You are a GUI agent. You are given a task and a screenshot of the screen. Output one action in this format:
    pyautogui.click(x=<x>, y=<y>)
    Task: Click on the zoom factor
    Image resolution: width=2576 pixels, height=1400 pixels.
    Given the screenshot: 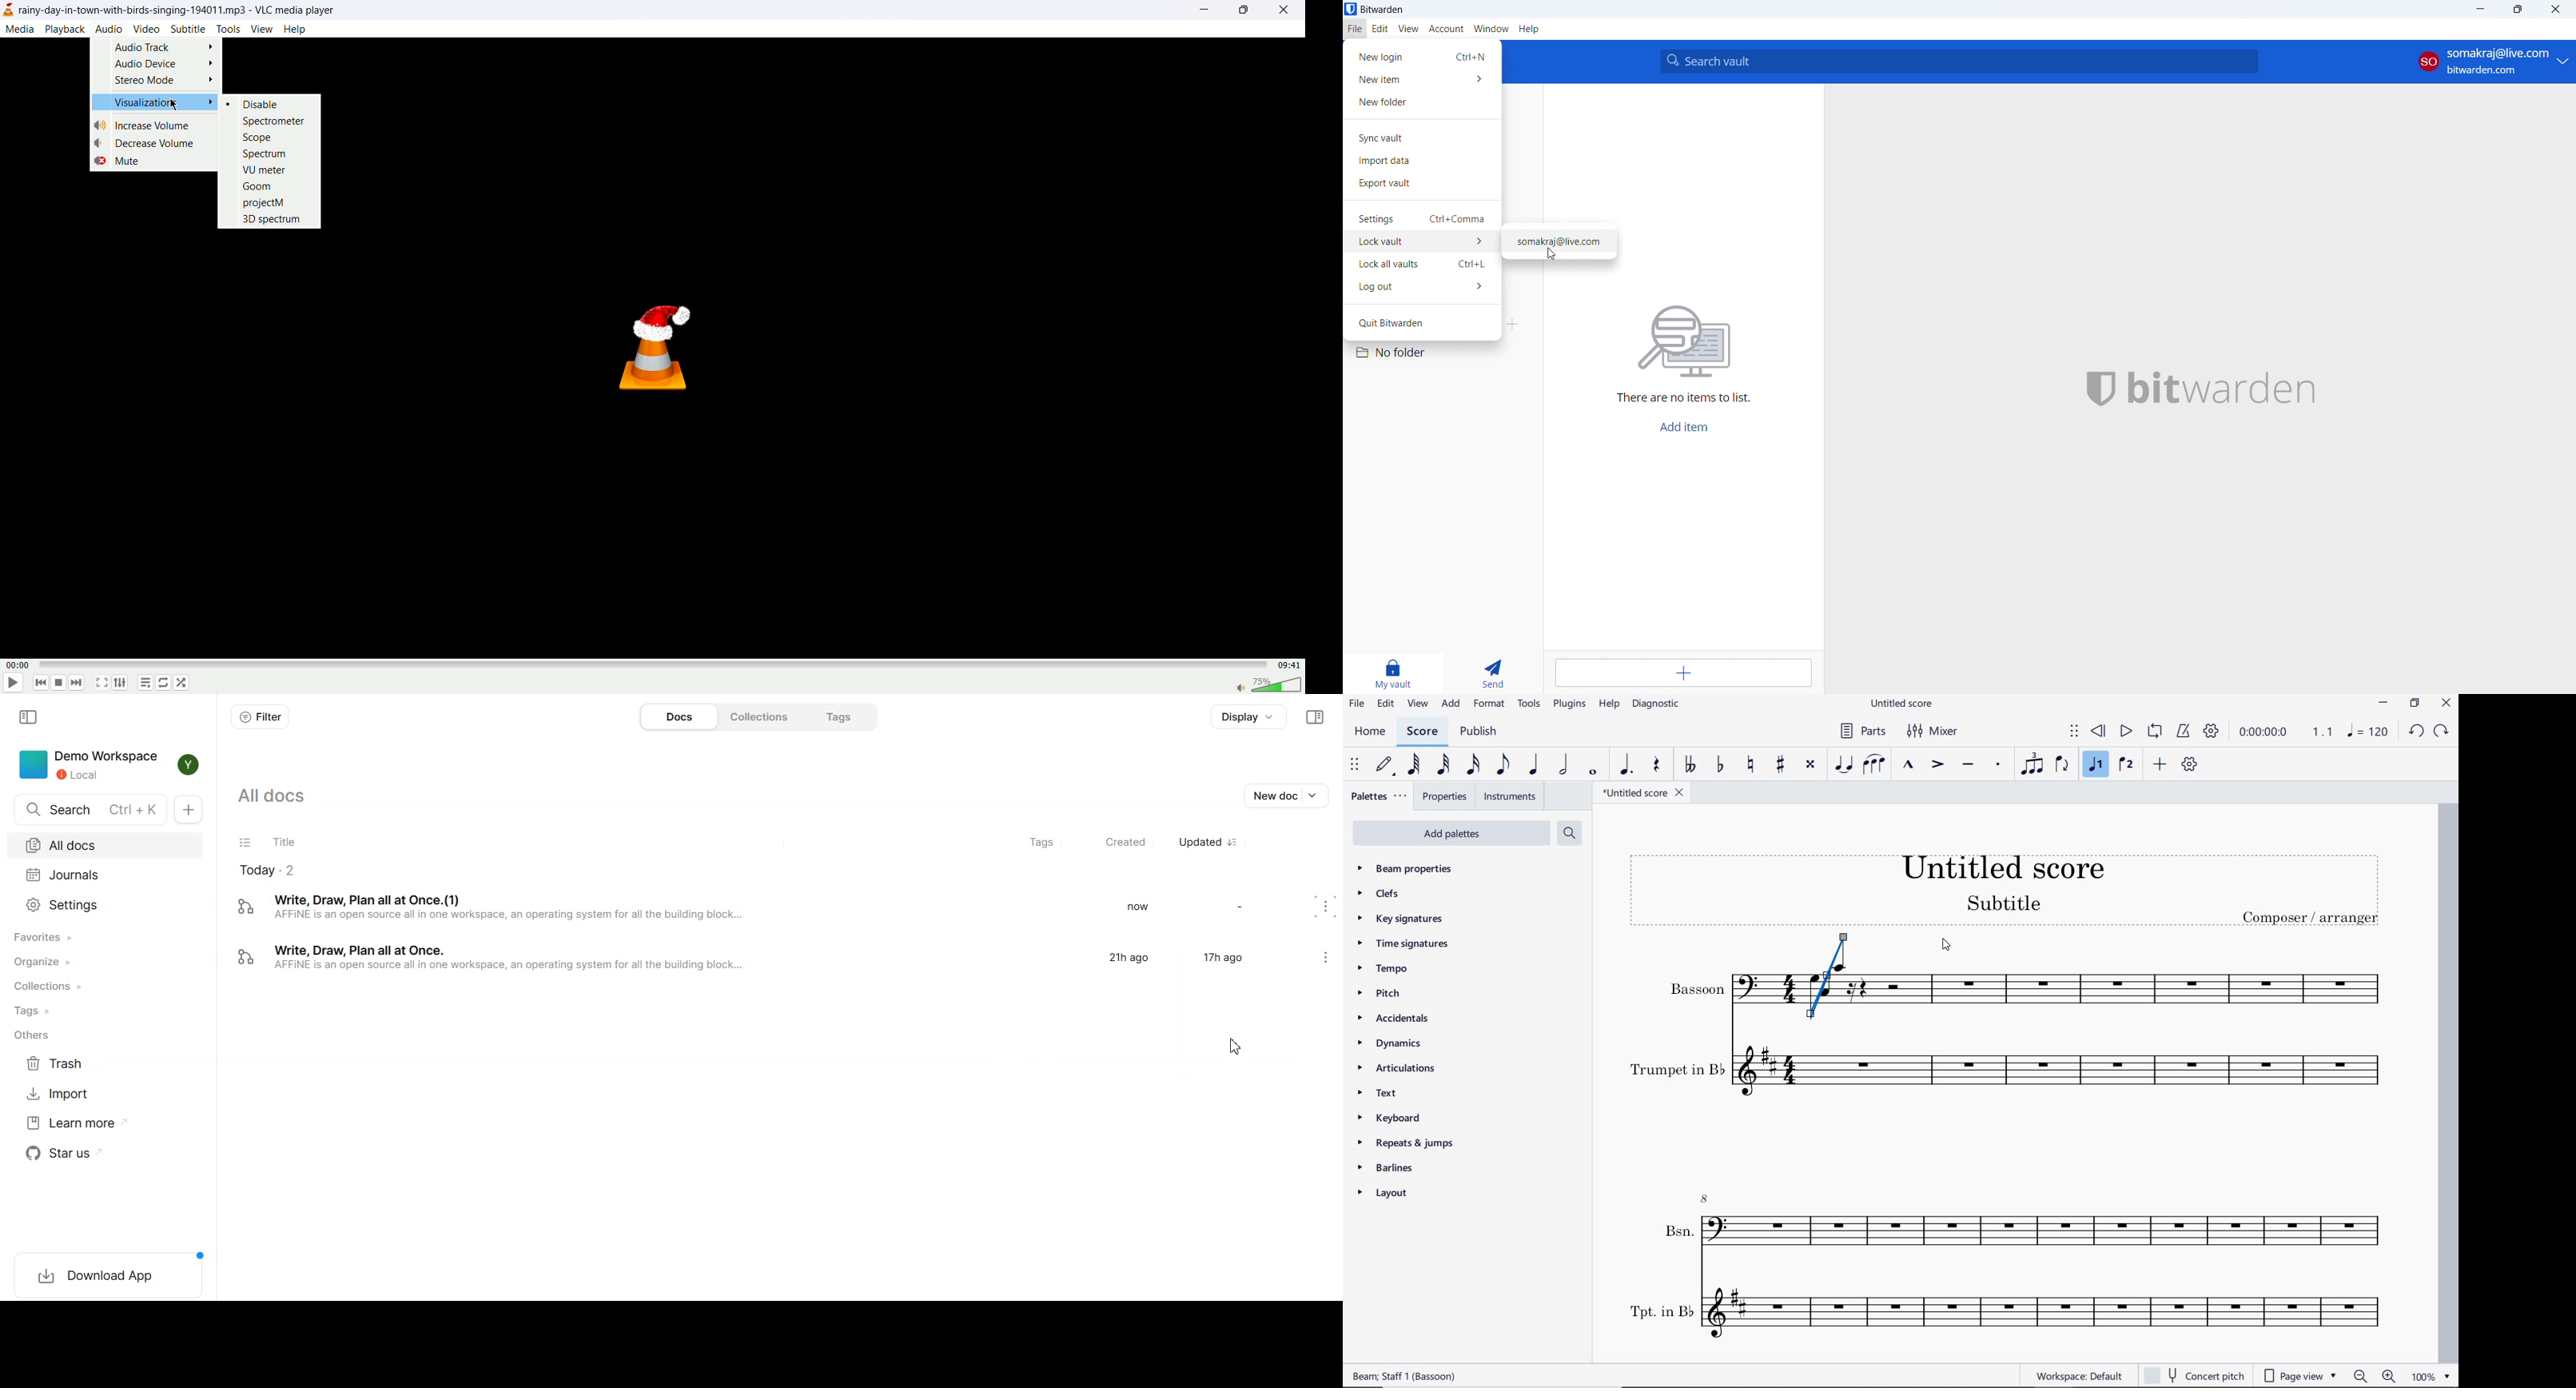 What is the action you would take?
    pyautogui.click(x=2430, y=1375)
    